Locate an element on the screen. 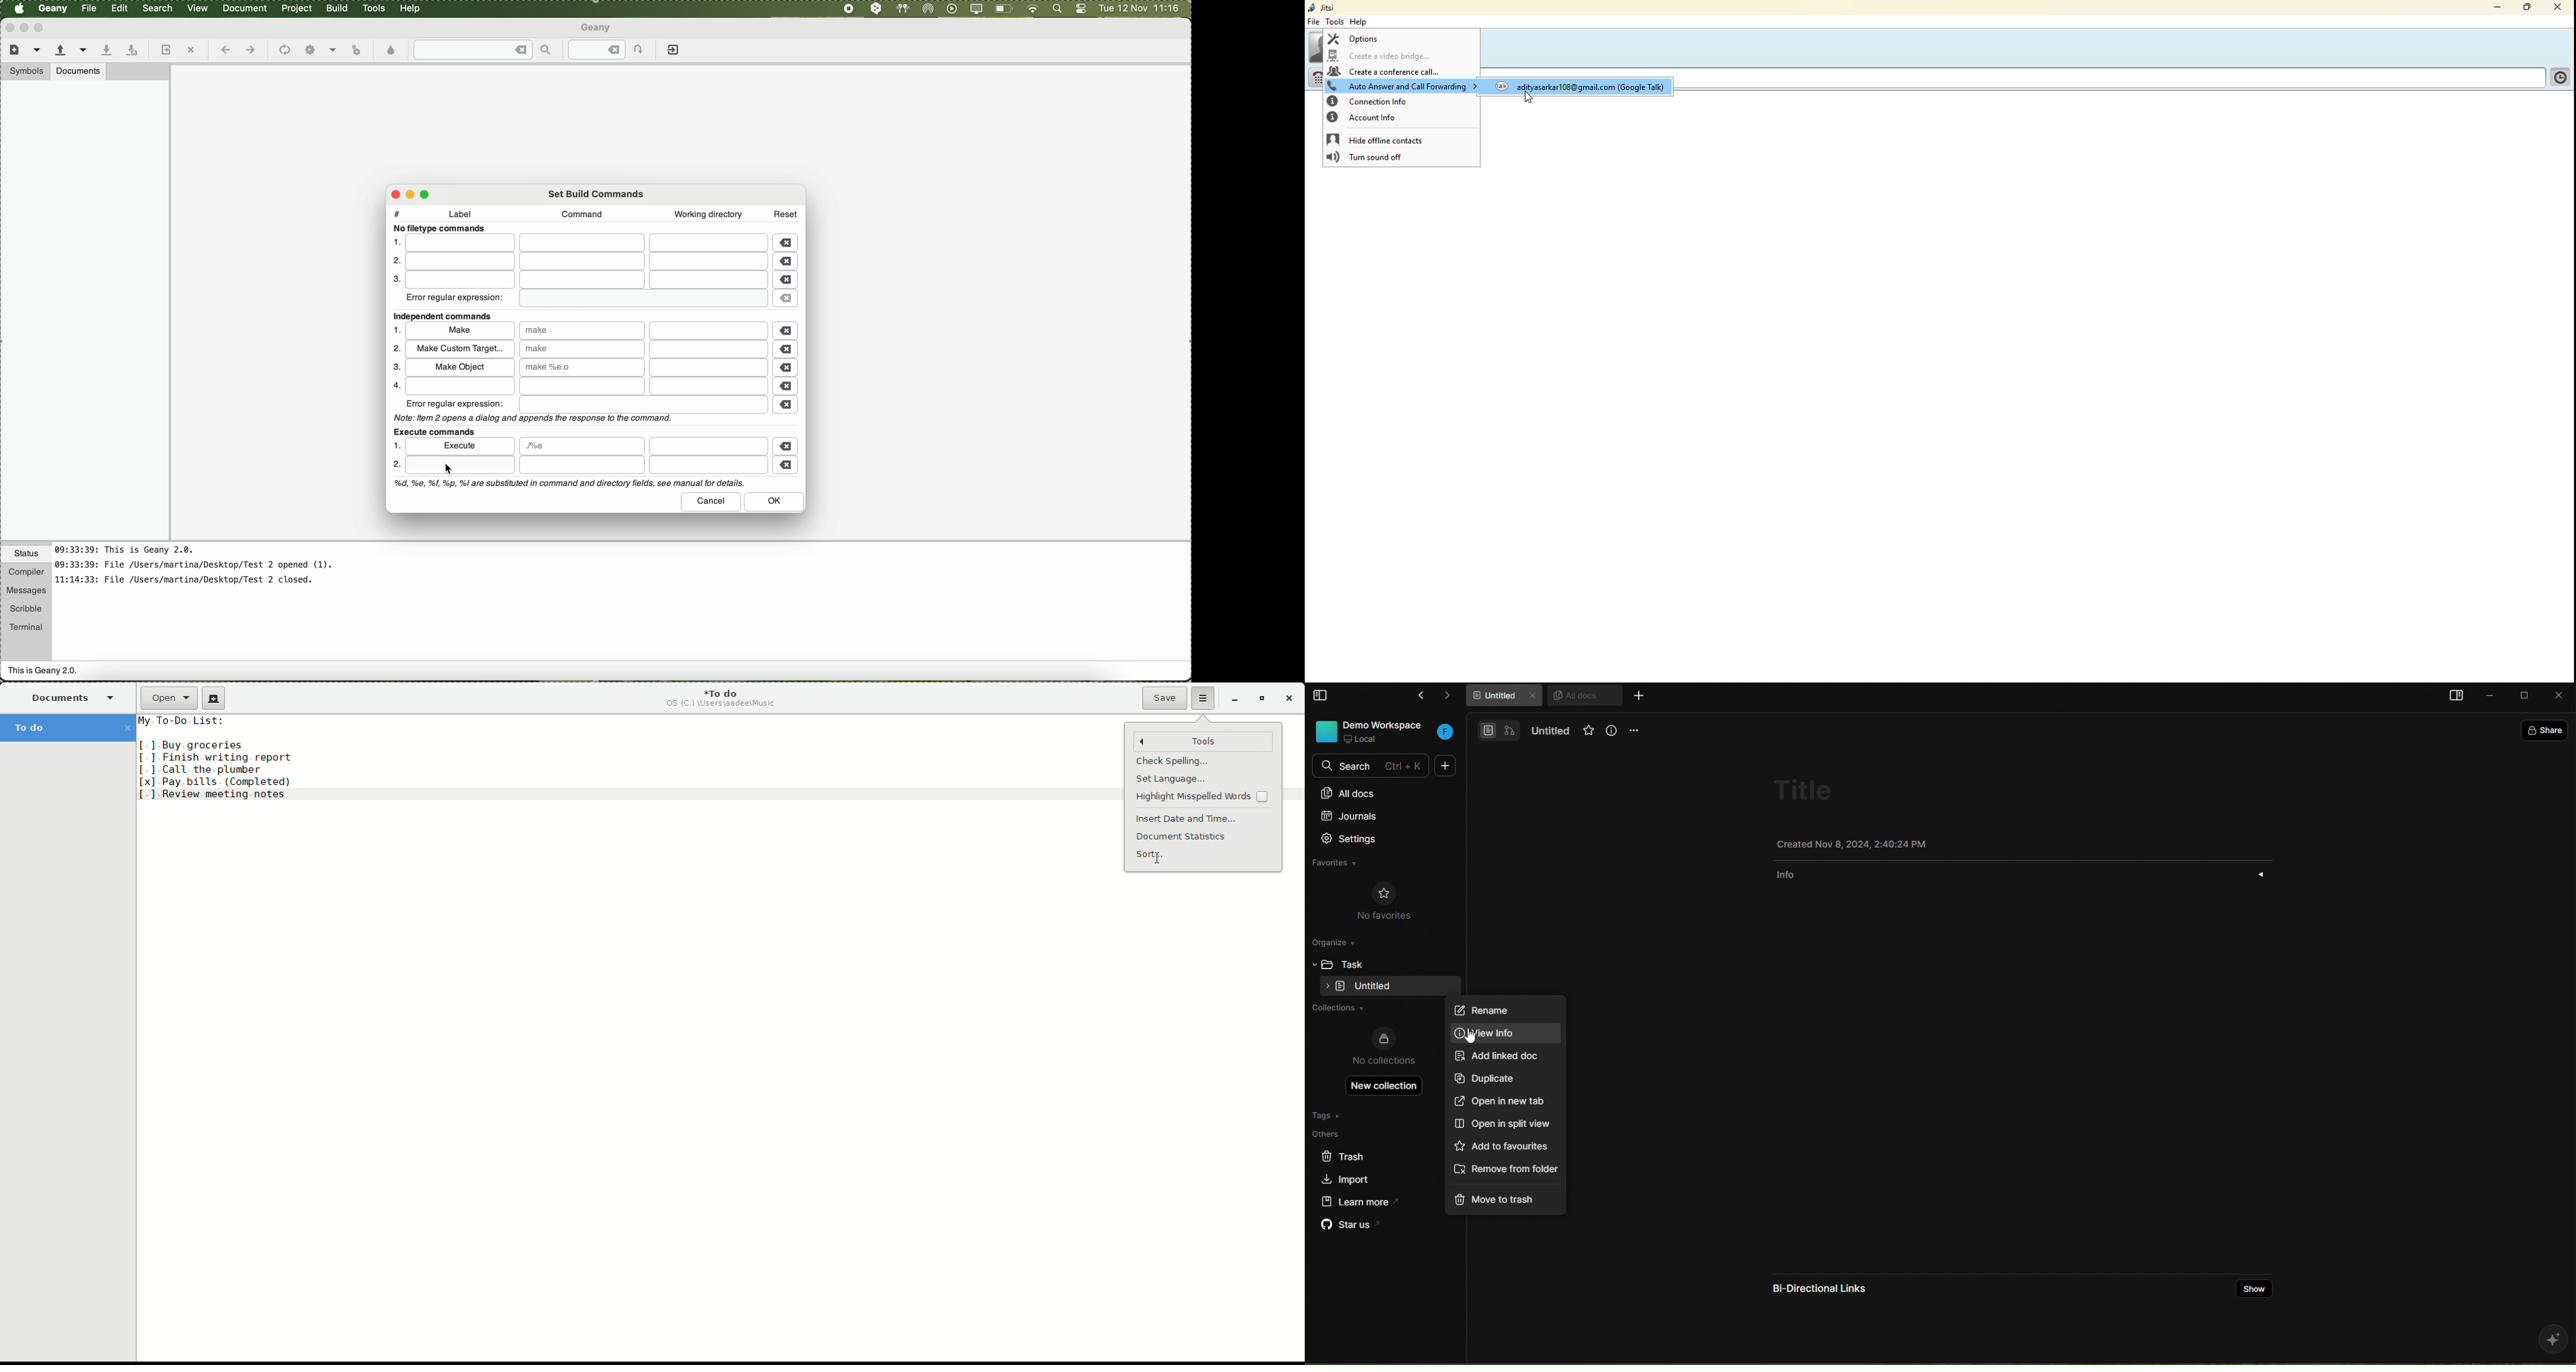 This screenshot has width=2576, height=1372. cursor is located at coordinates (1535, 96).